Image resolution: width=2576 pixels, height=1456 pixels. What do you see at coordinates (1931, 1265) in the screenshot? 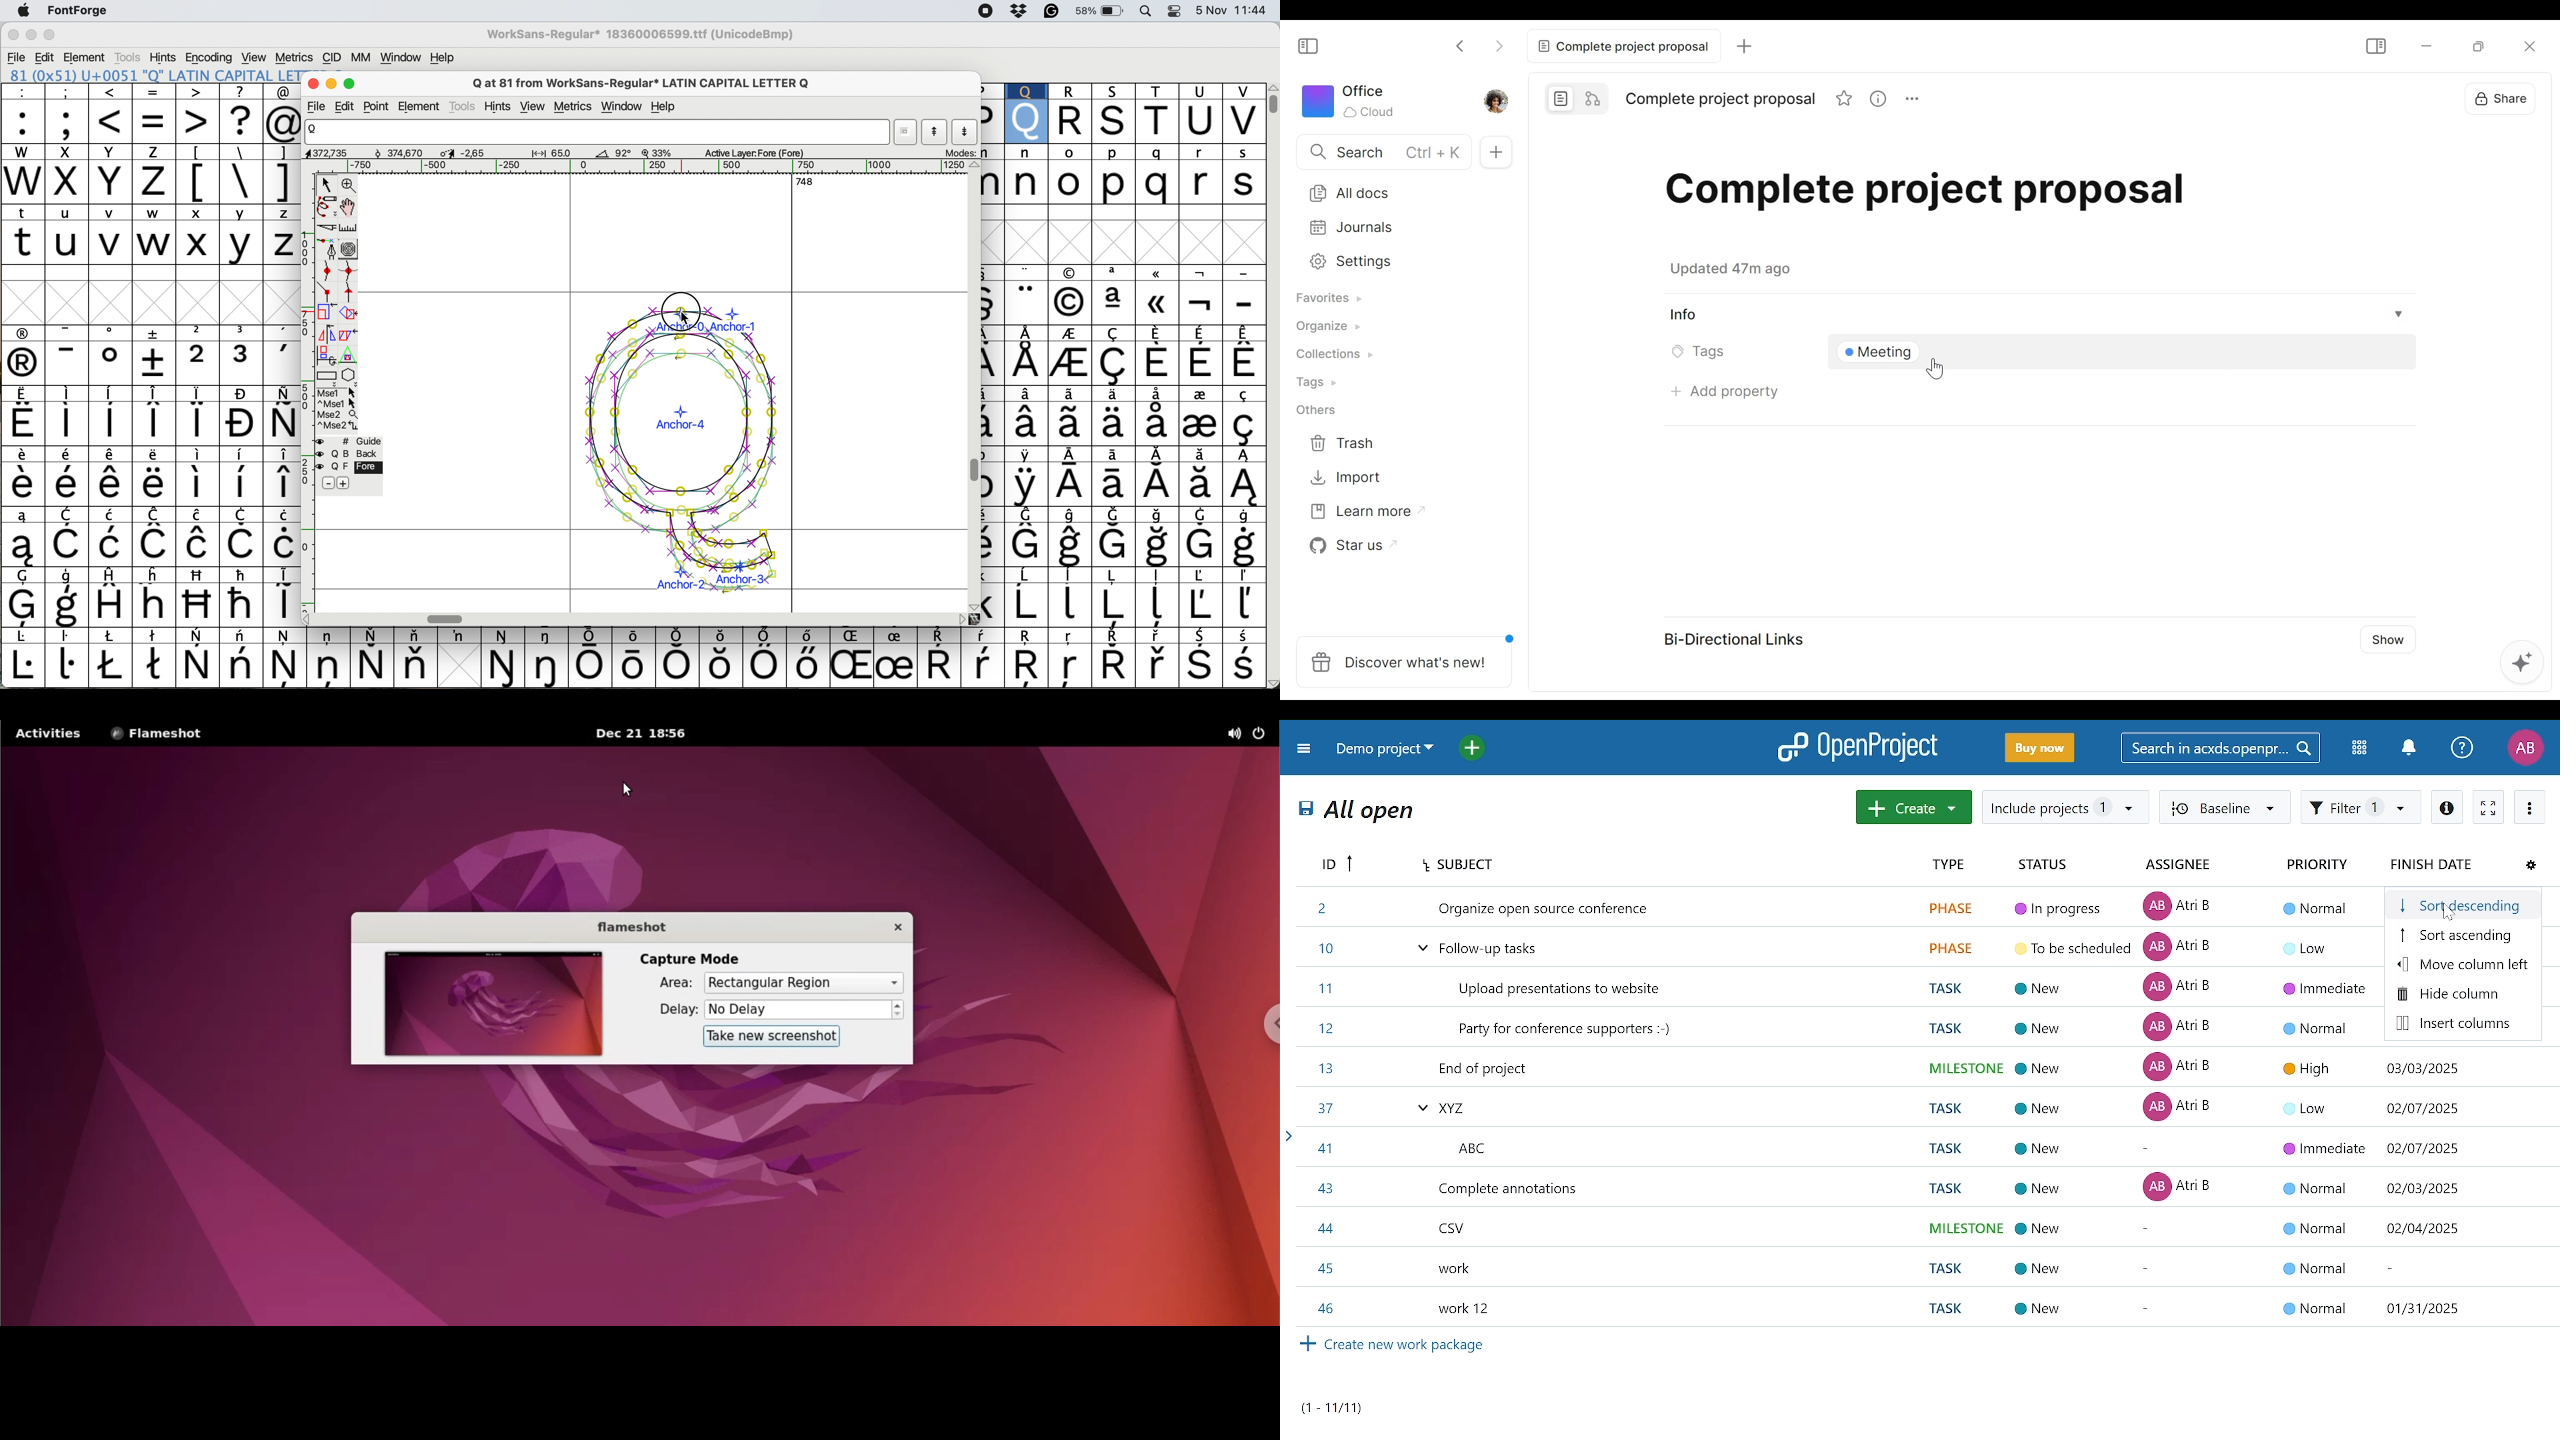
I see `task titled "work"` at bounding box center [1931, 1265].